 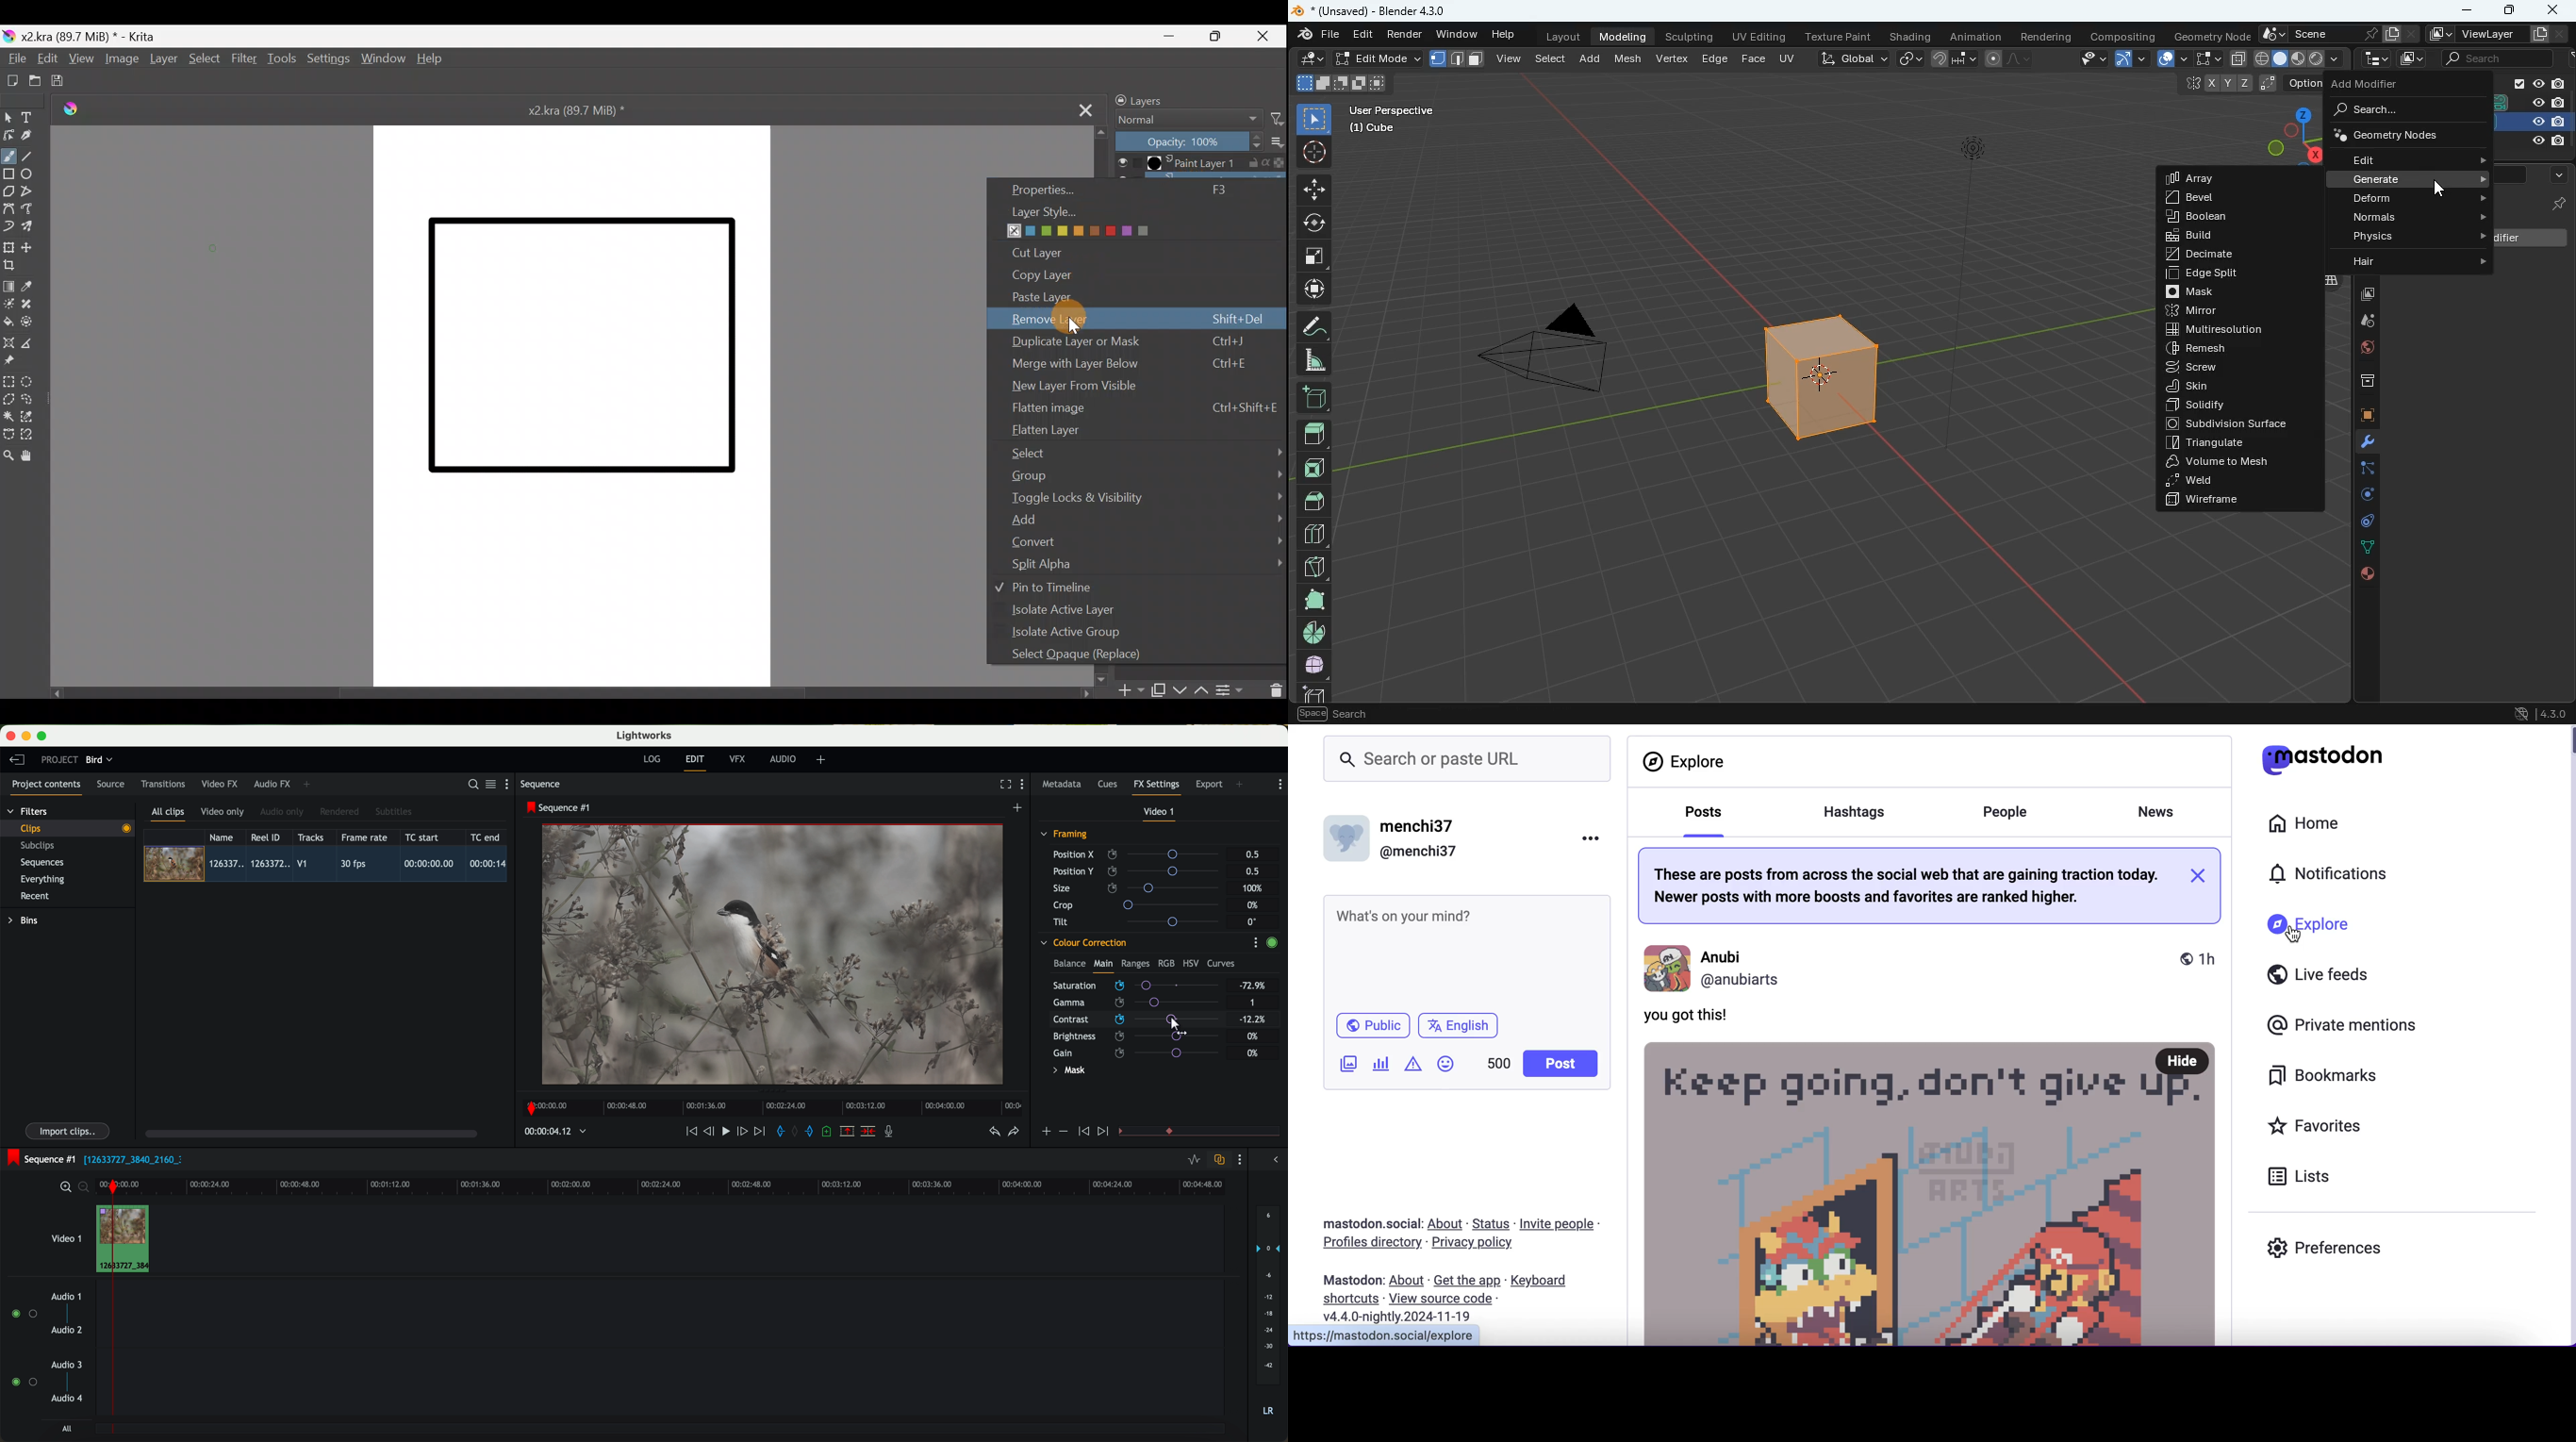 What do you see at coordinates (273, 784) in the screenshot?
I see `audio FX` at bounding box center [273, 784].